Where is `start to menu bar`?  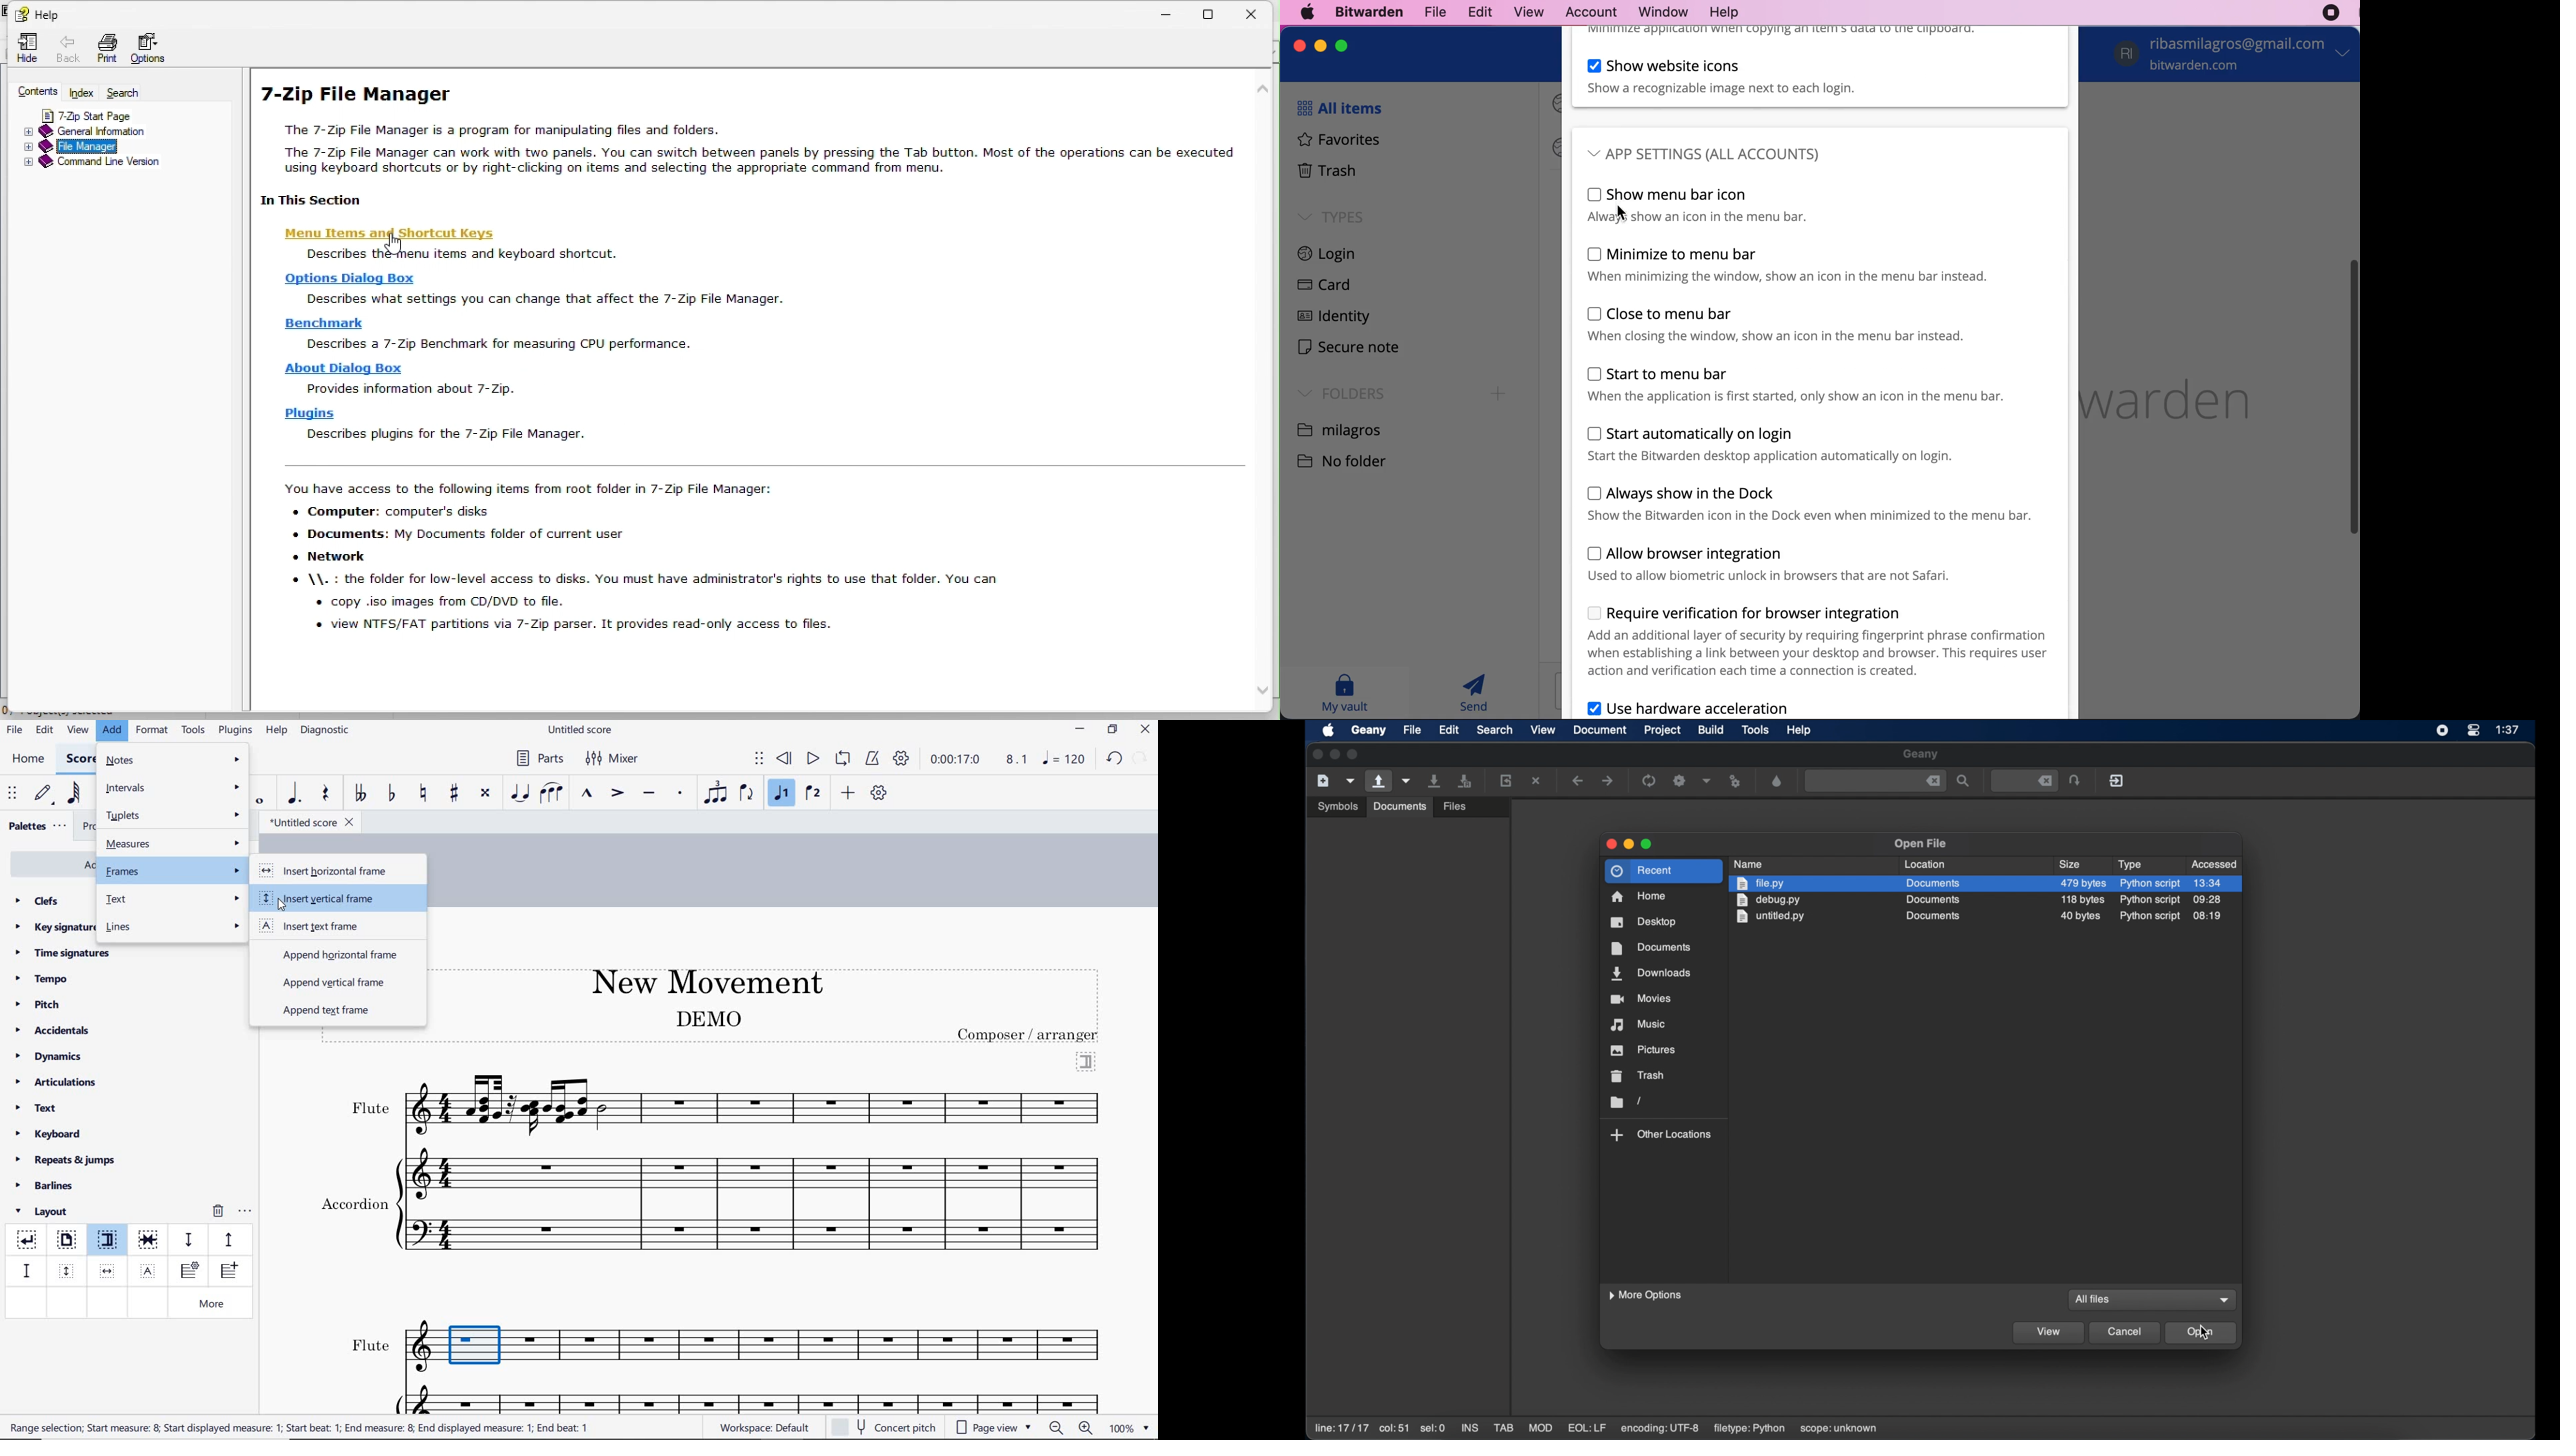
start to menu bar is located at coordinates (1809, 385).